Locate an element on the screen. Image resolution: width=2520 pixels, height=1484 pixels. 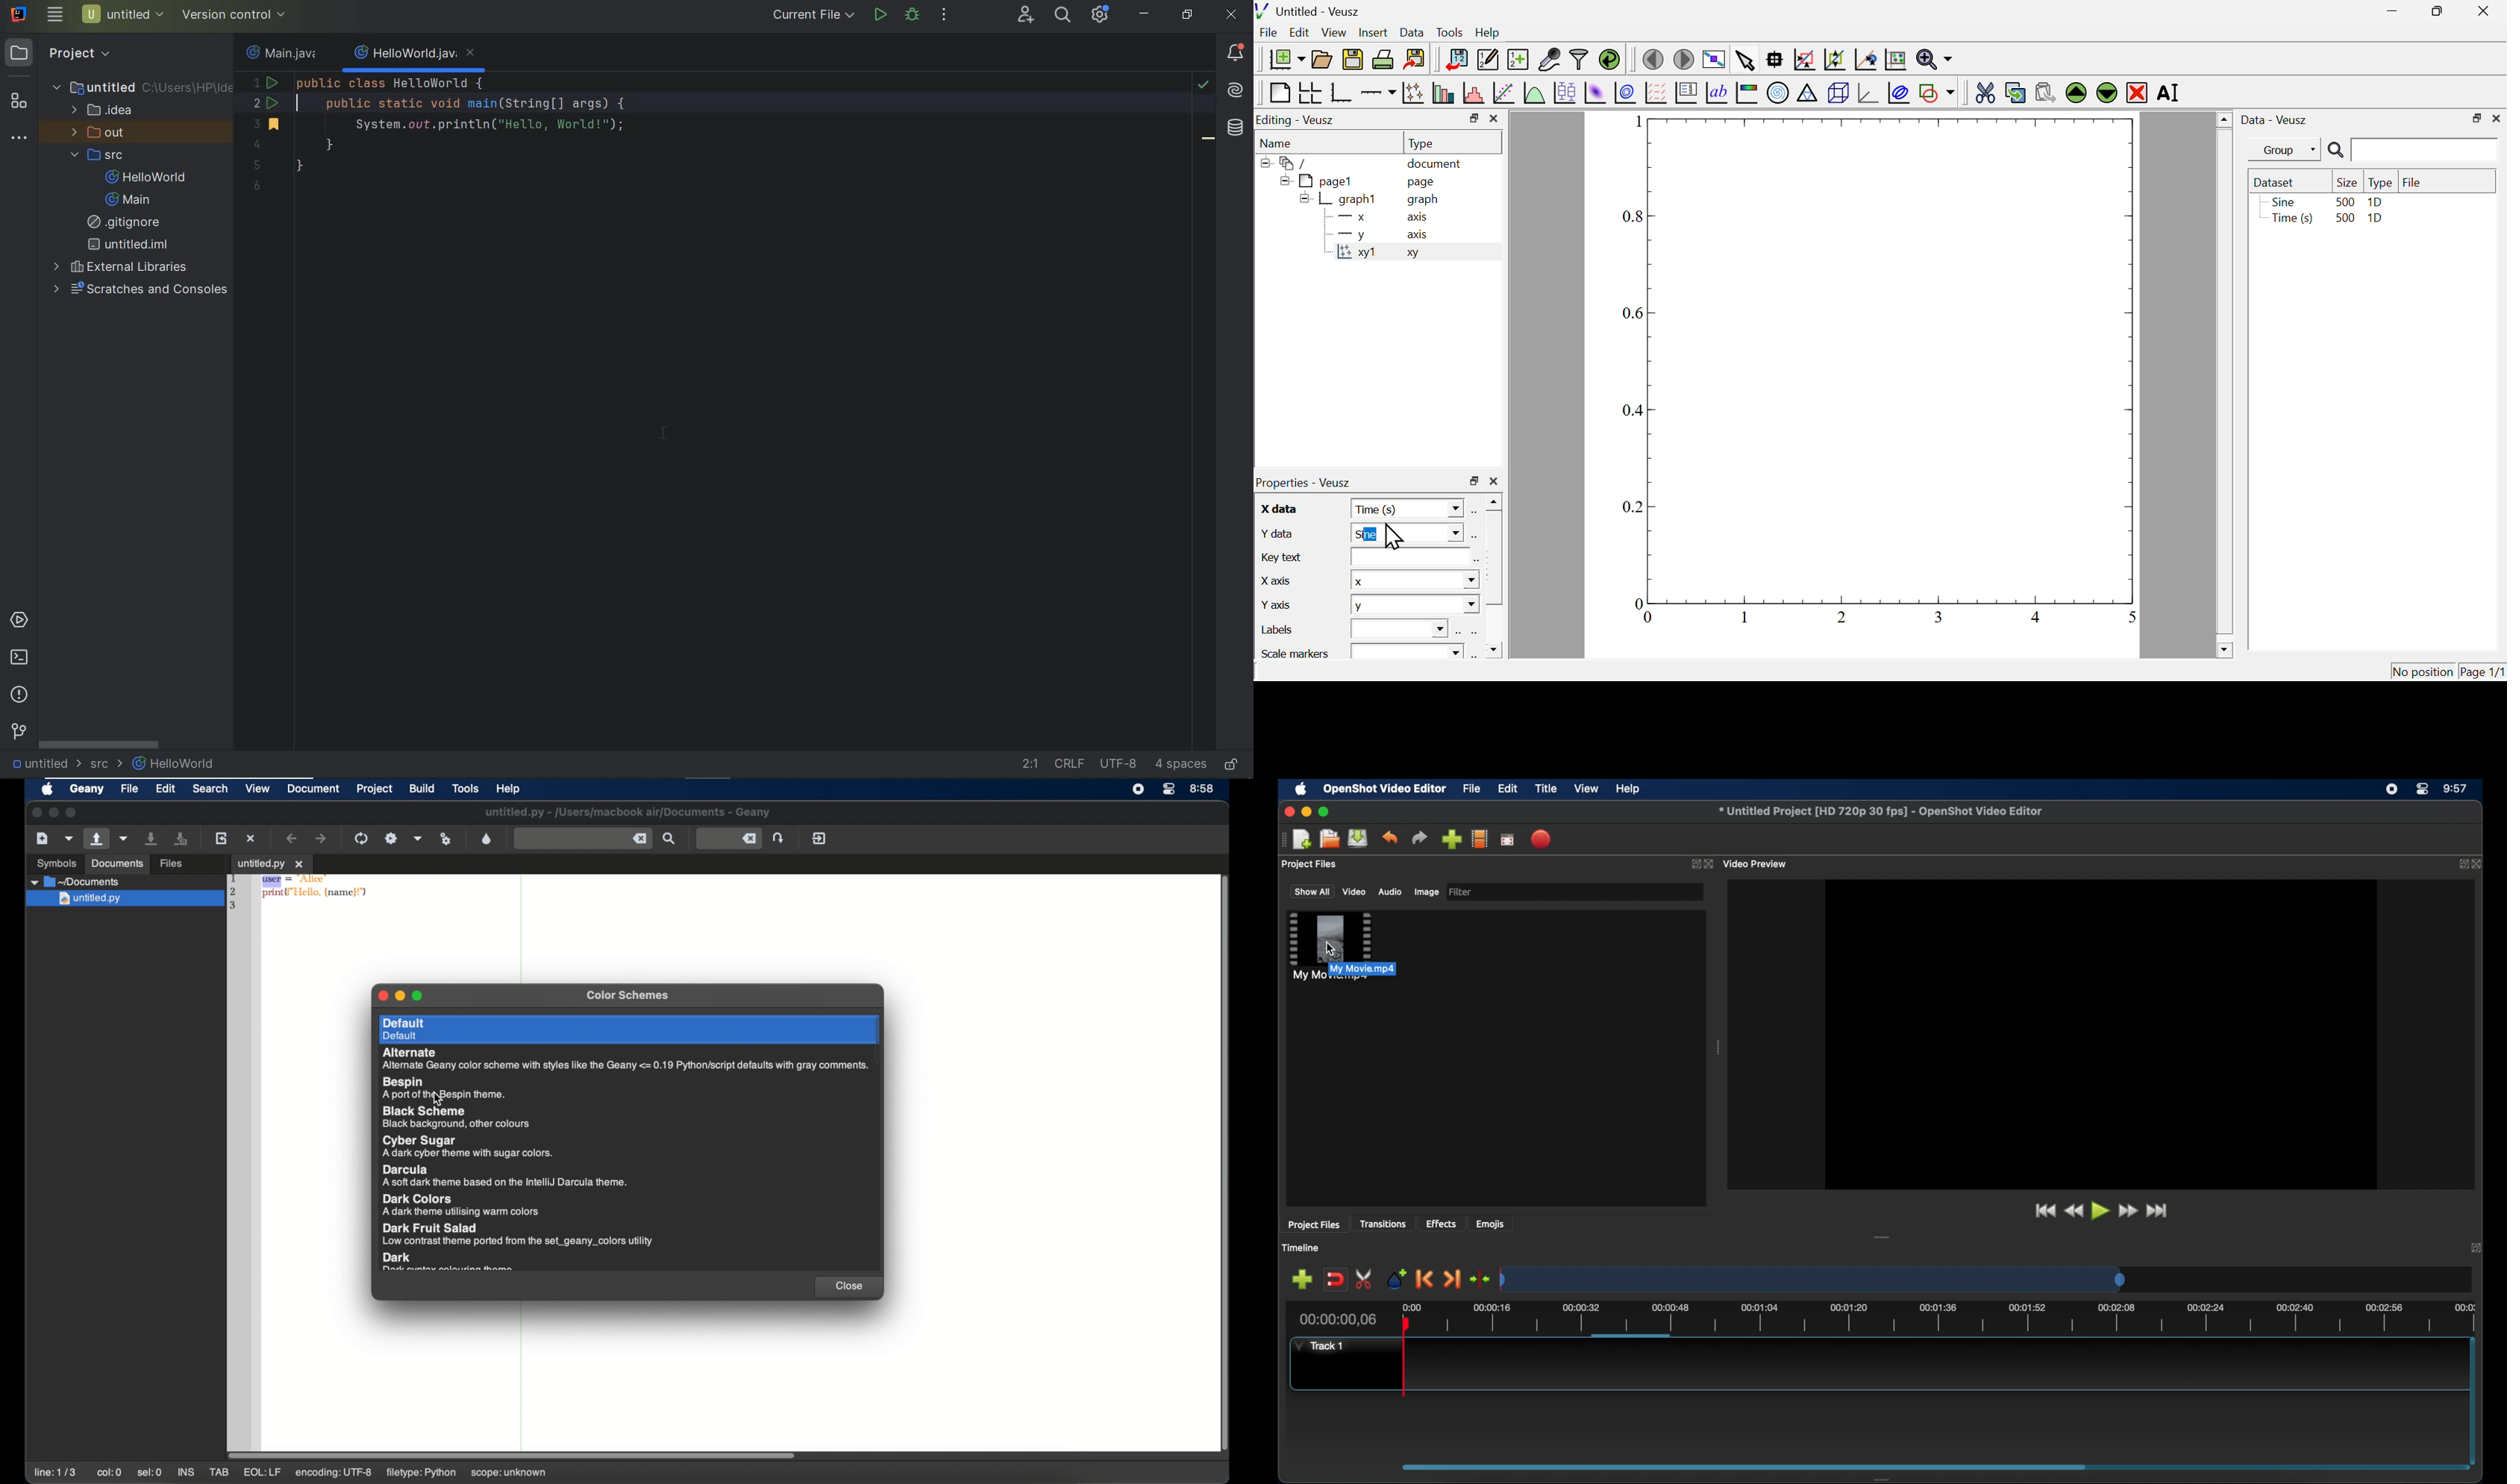
save all open files is located at coordinates (183, 839).